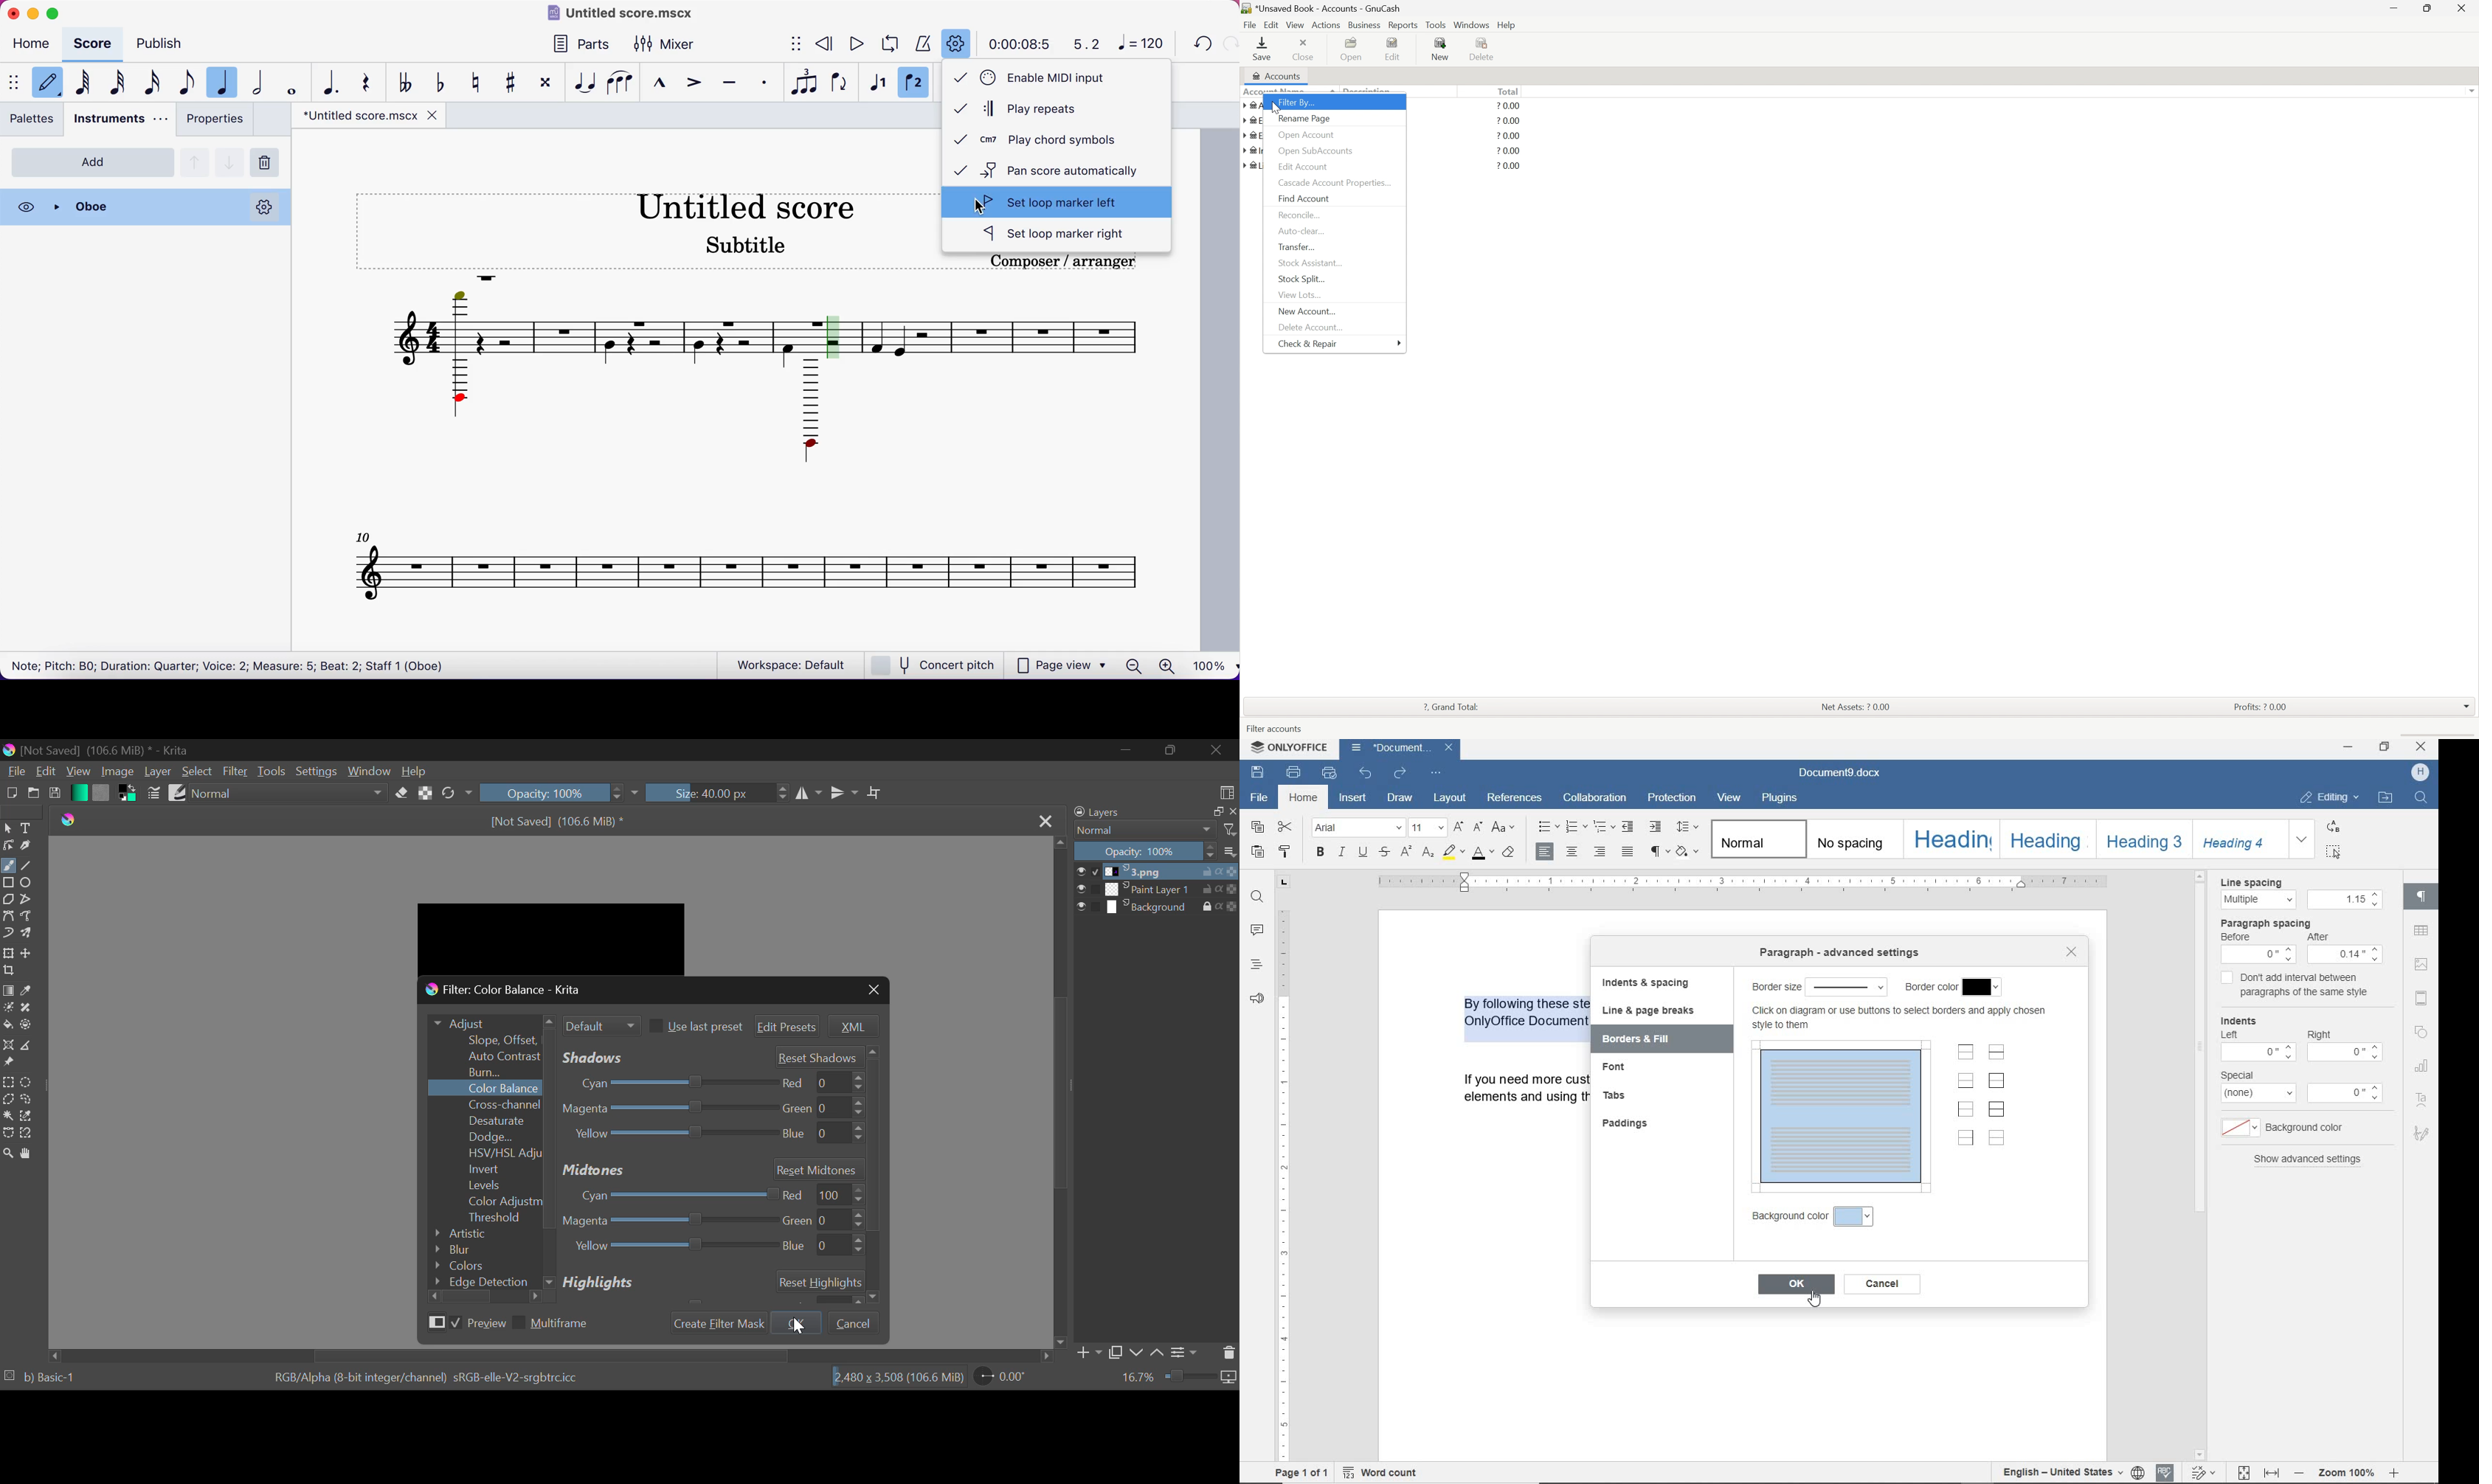  I want to click on Gradient Fill, so click(8, 991).